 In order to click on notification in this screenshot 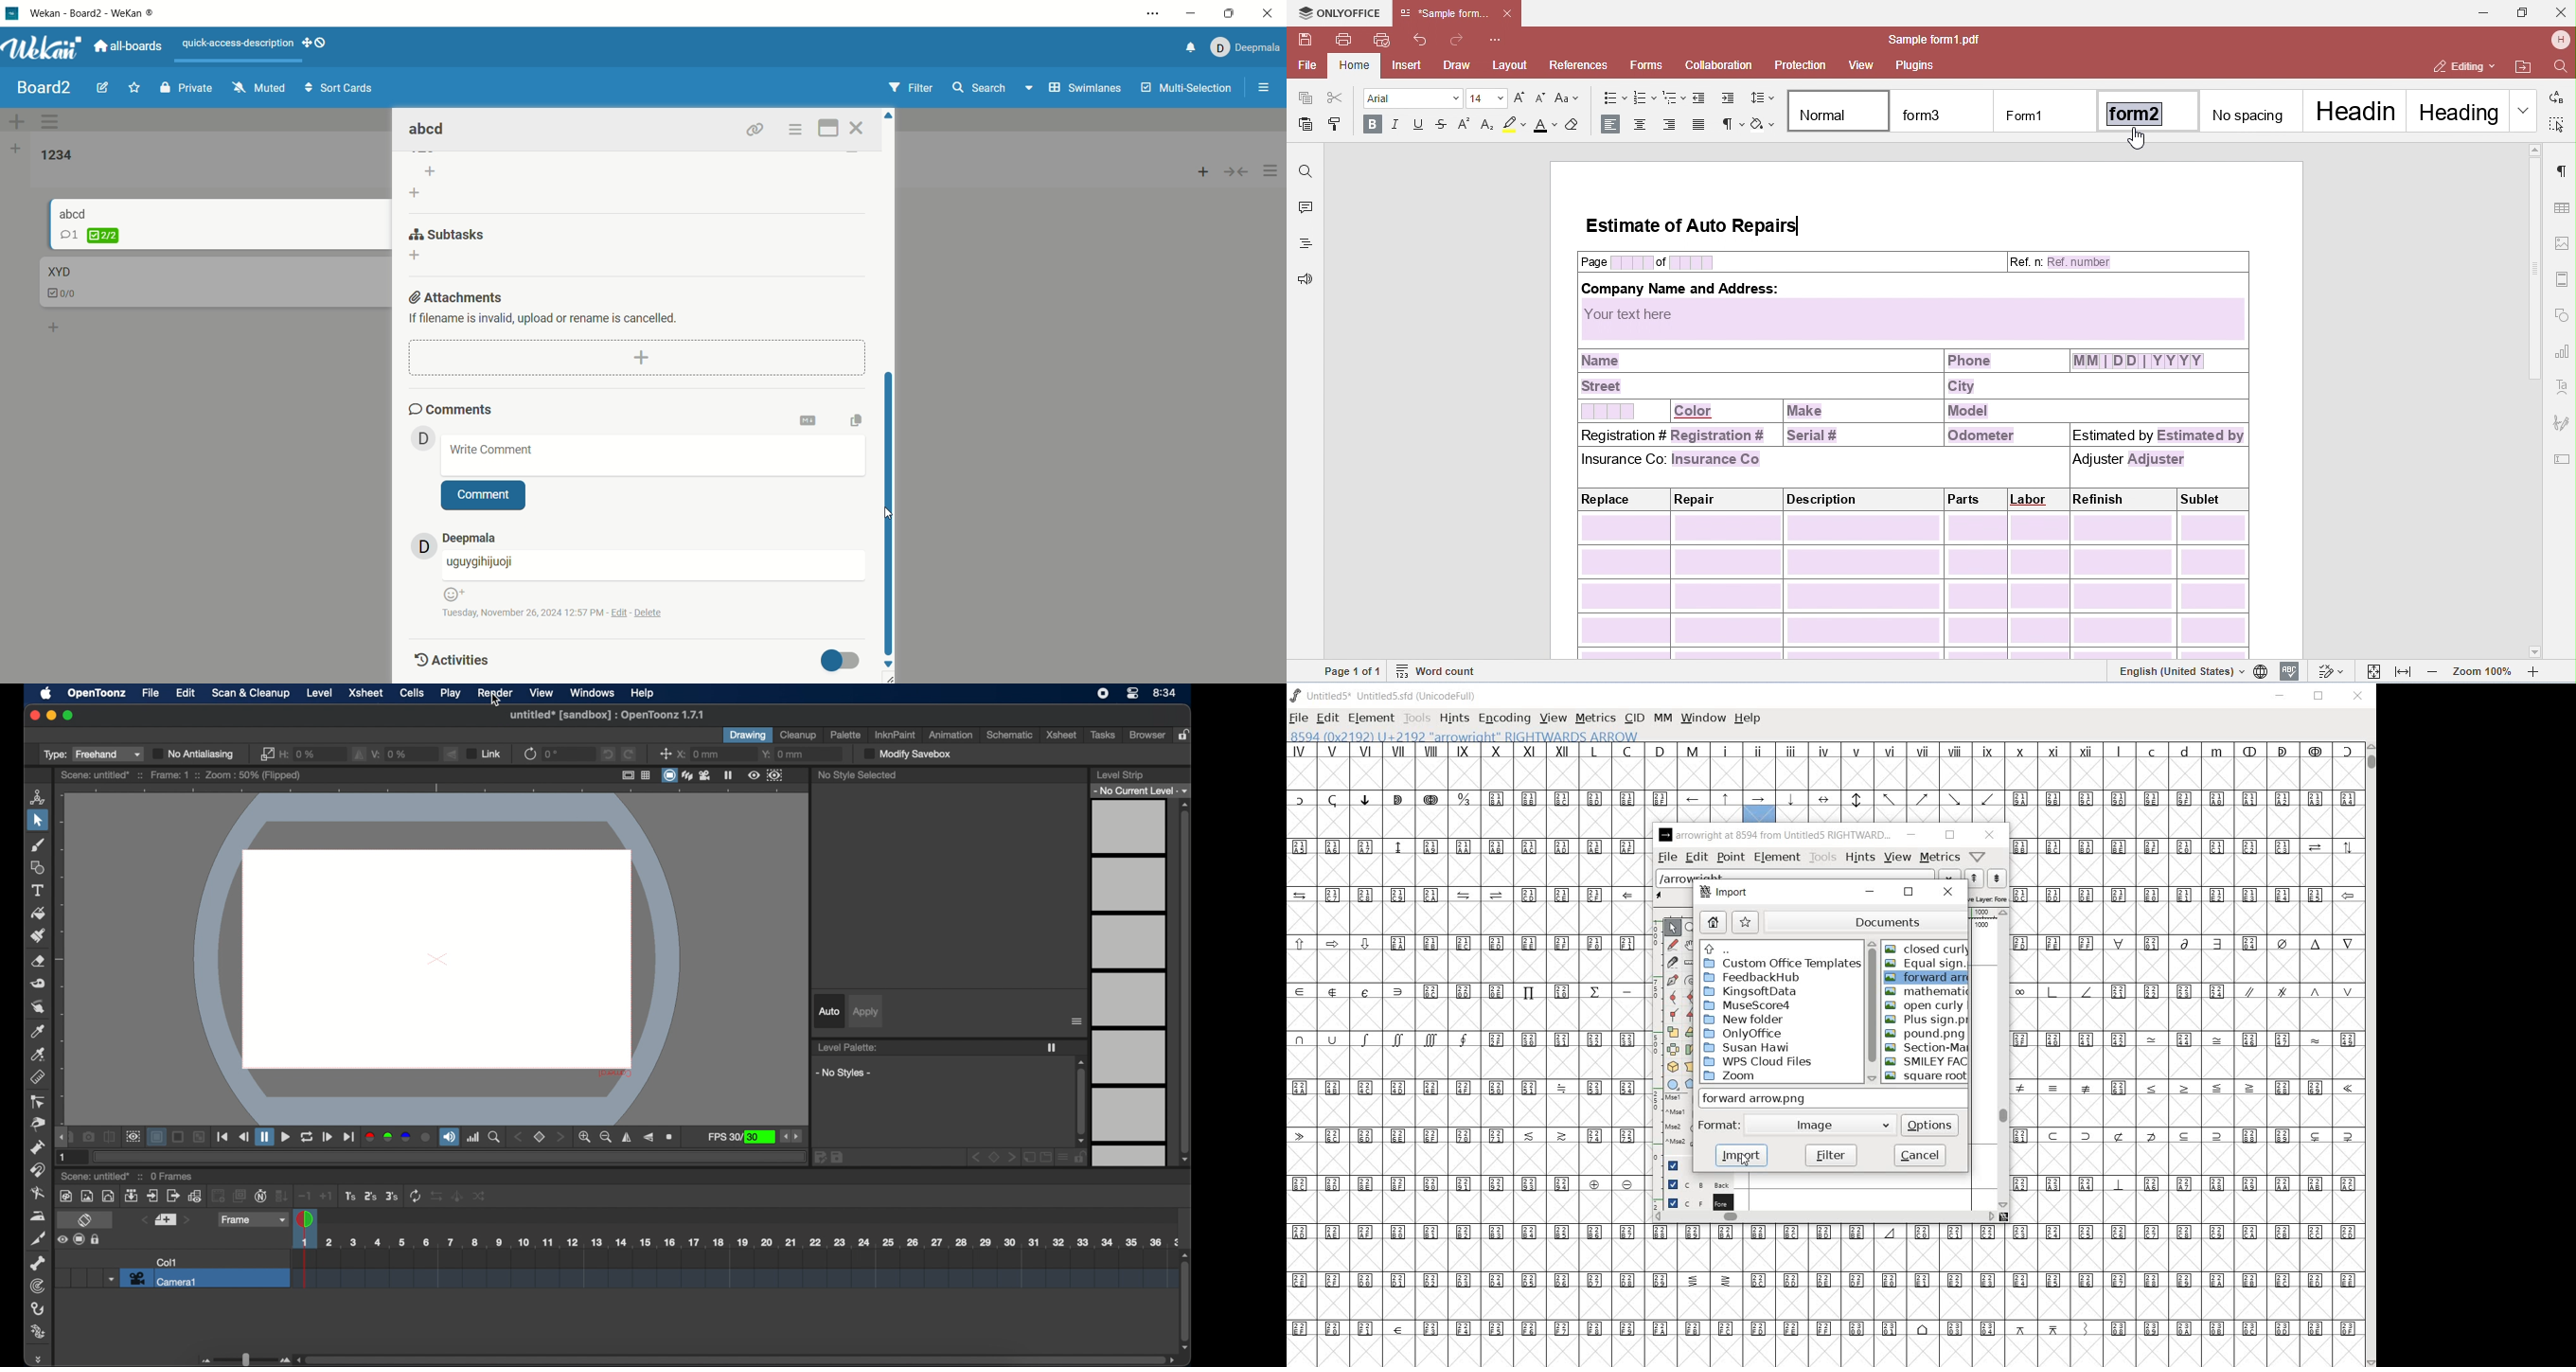, I will do `click(1187, 50)`.